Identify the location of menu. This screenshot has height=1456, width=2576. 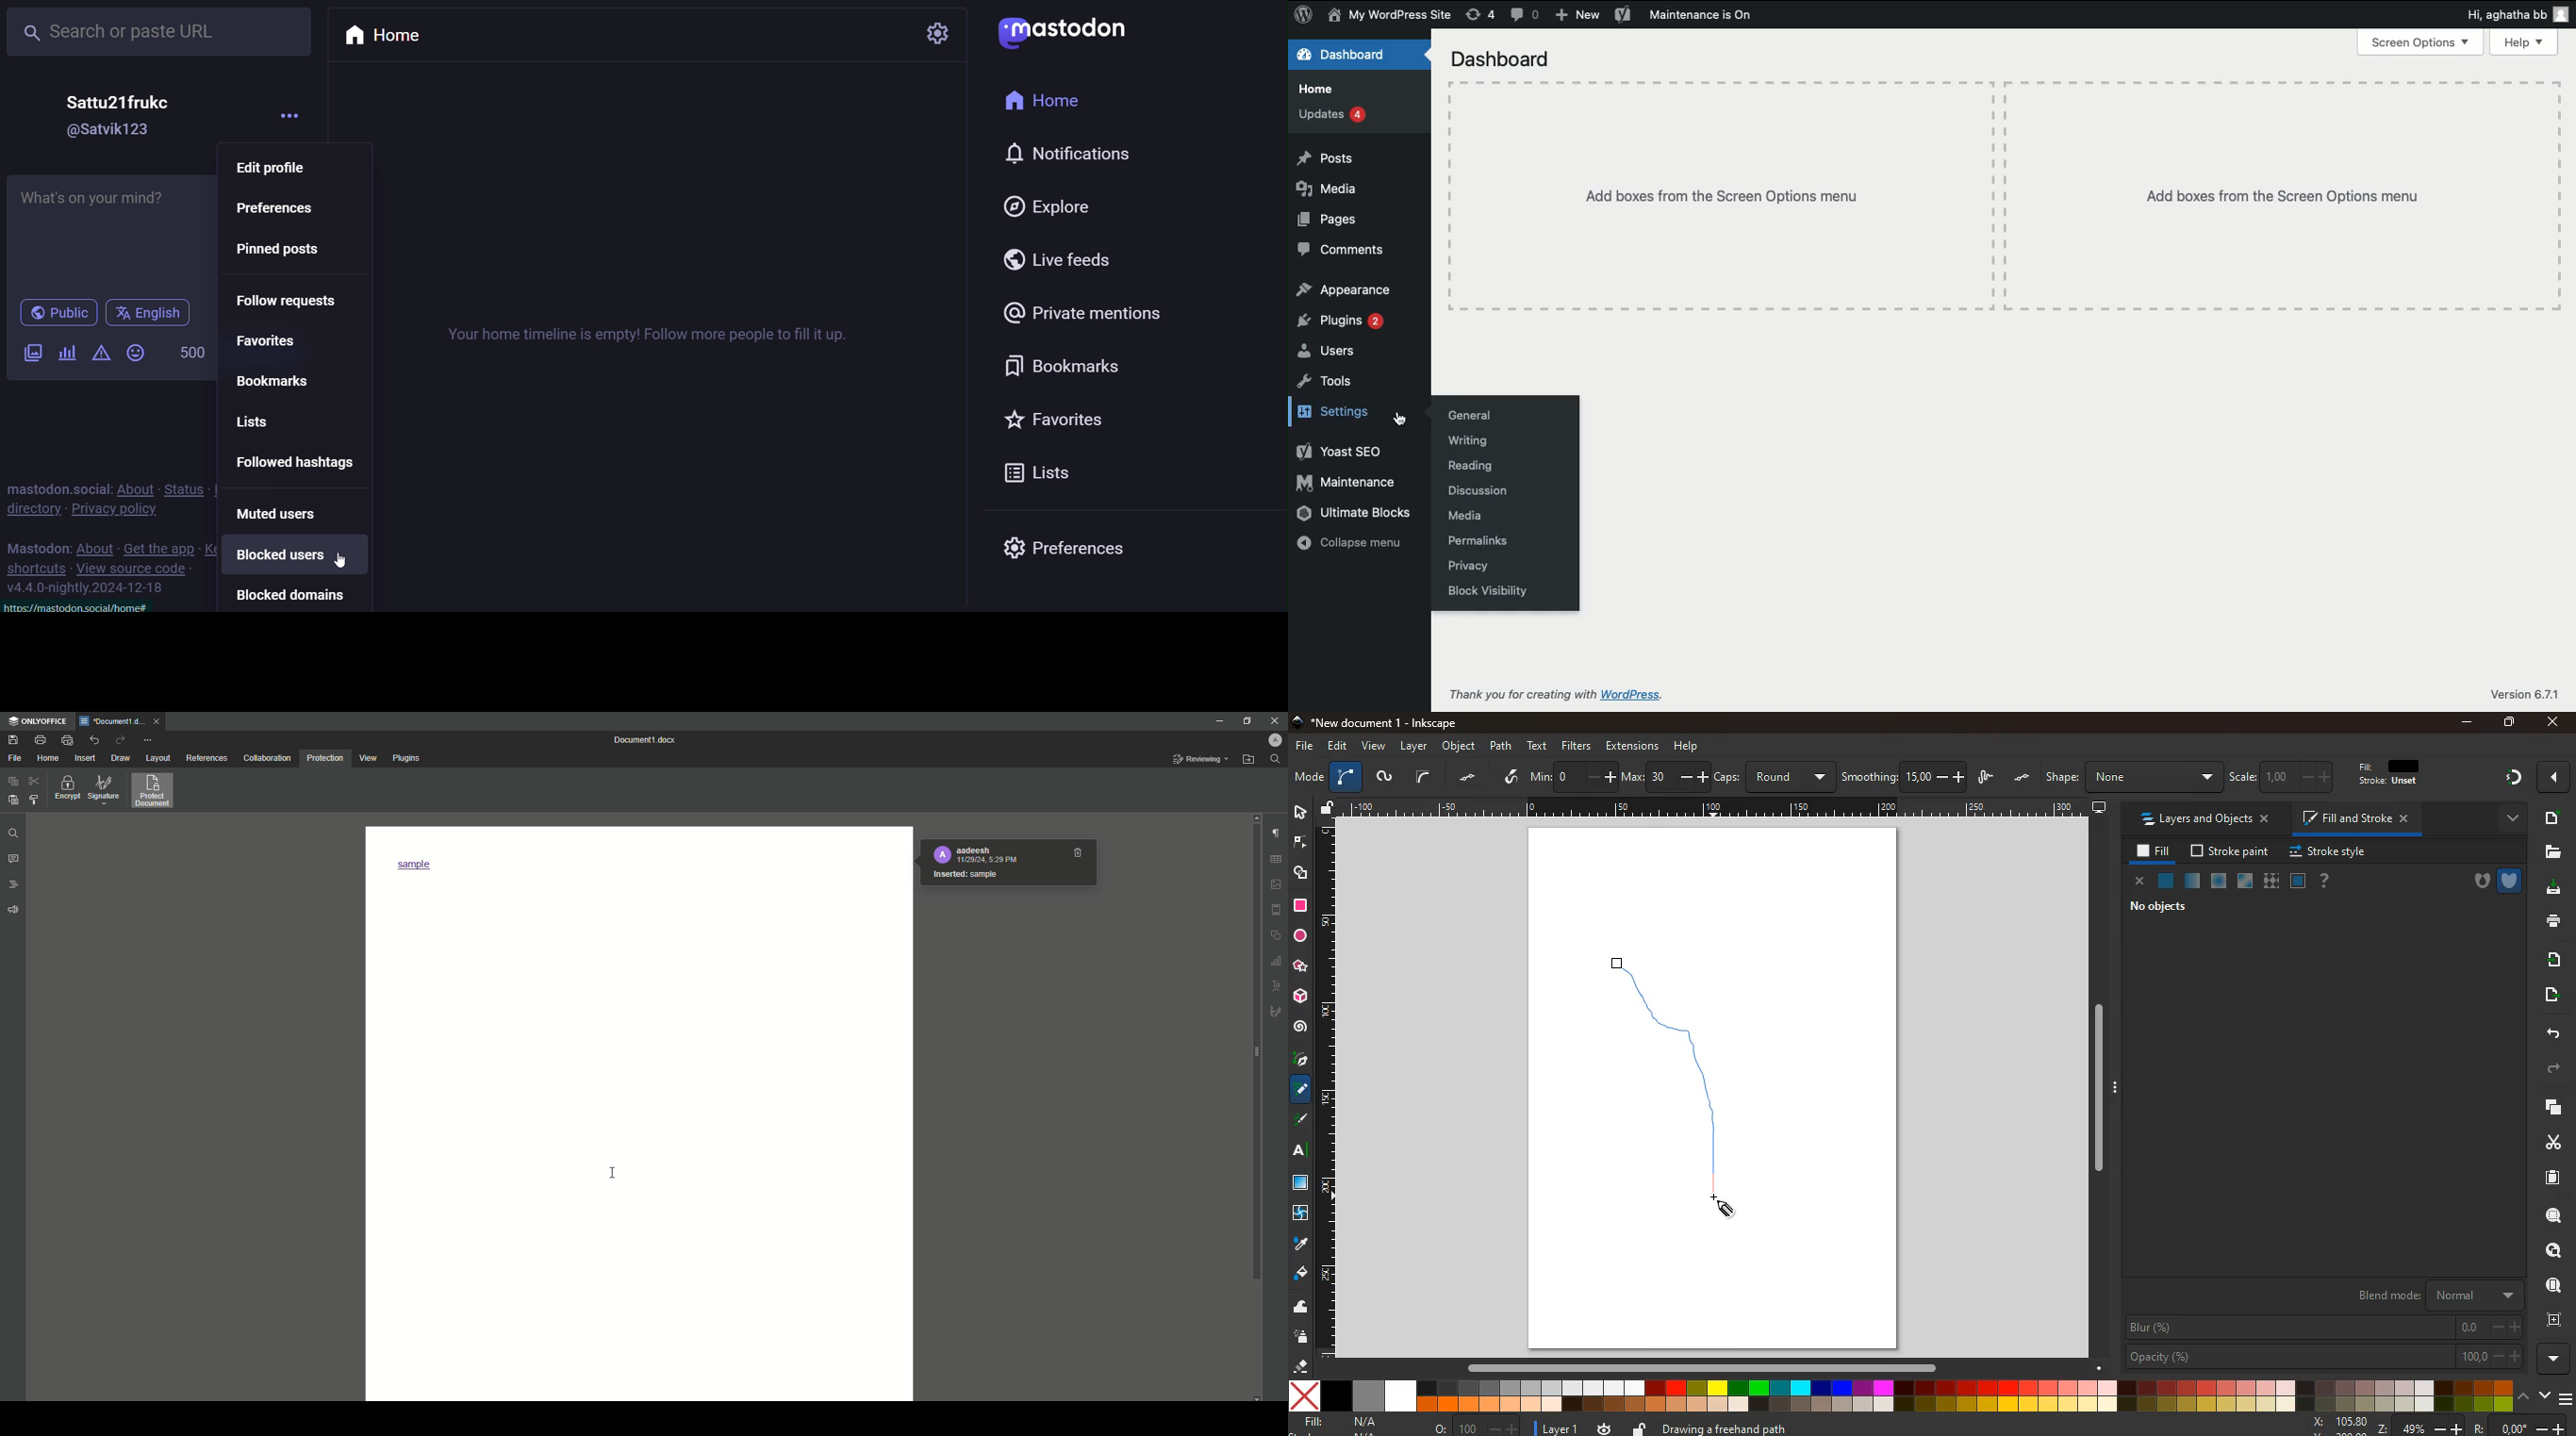
(2568, 1396).